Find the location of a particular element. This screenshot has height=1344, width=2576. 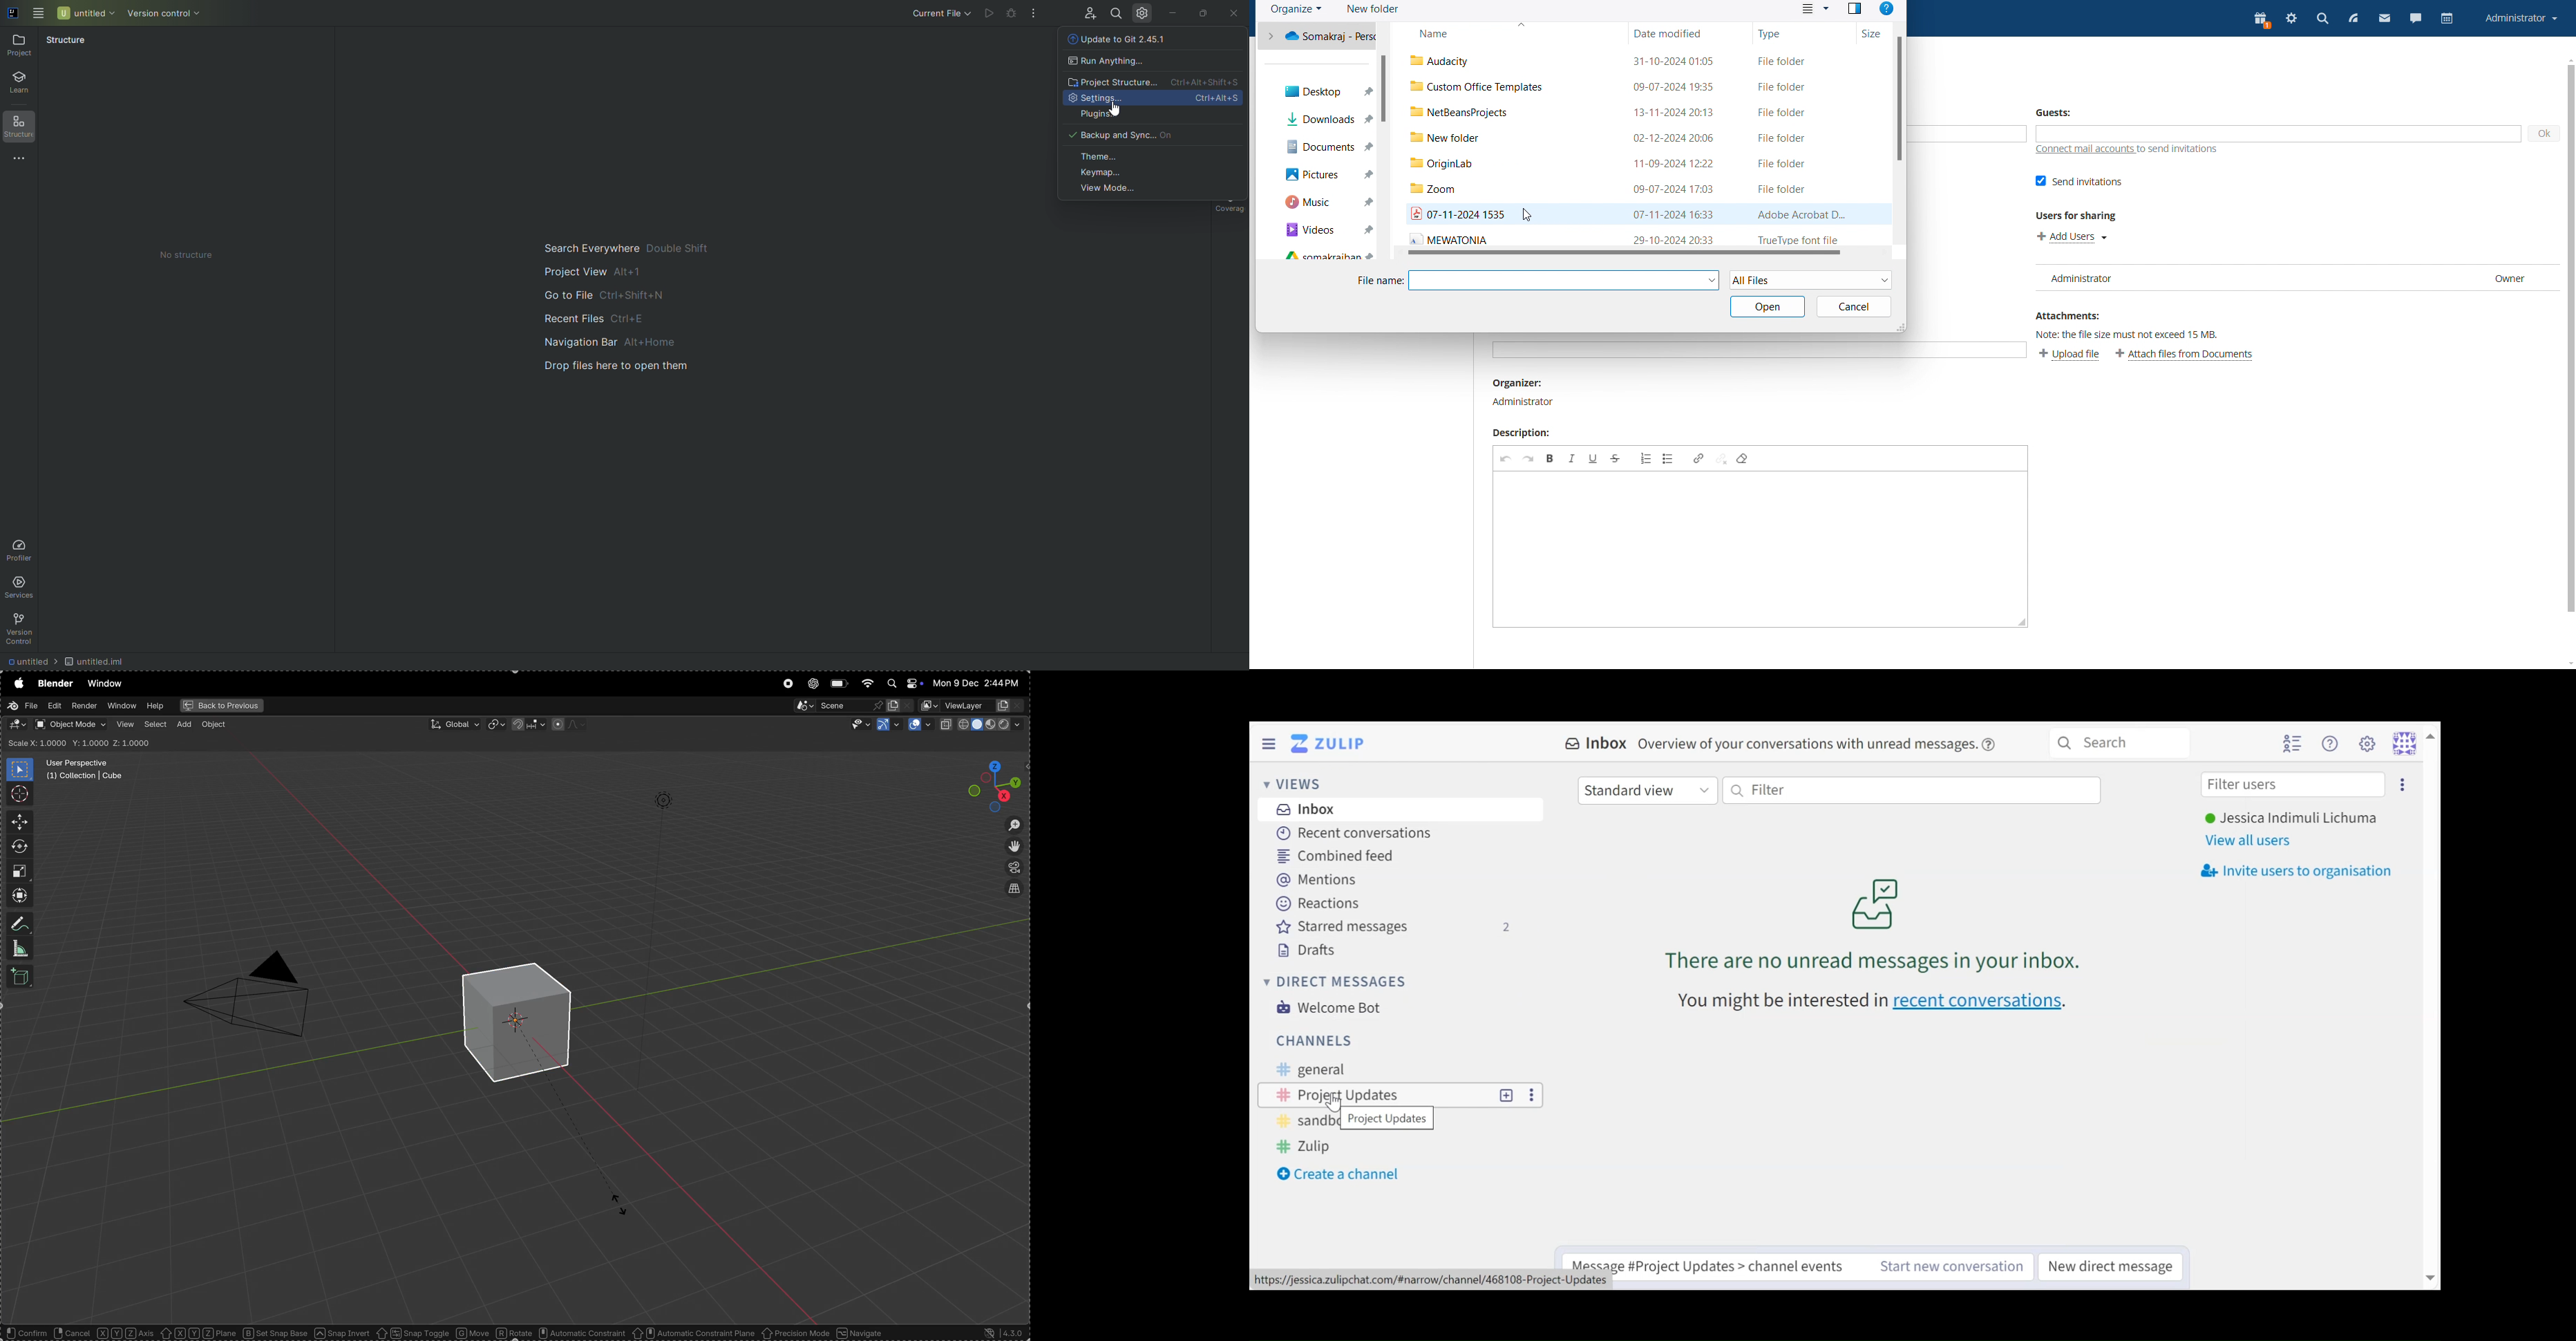

 is located at coordinates (1752, 353).